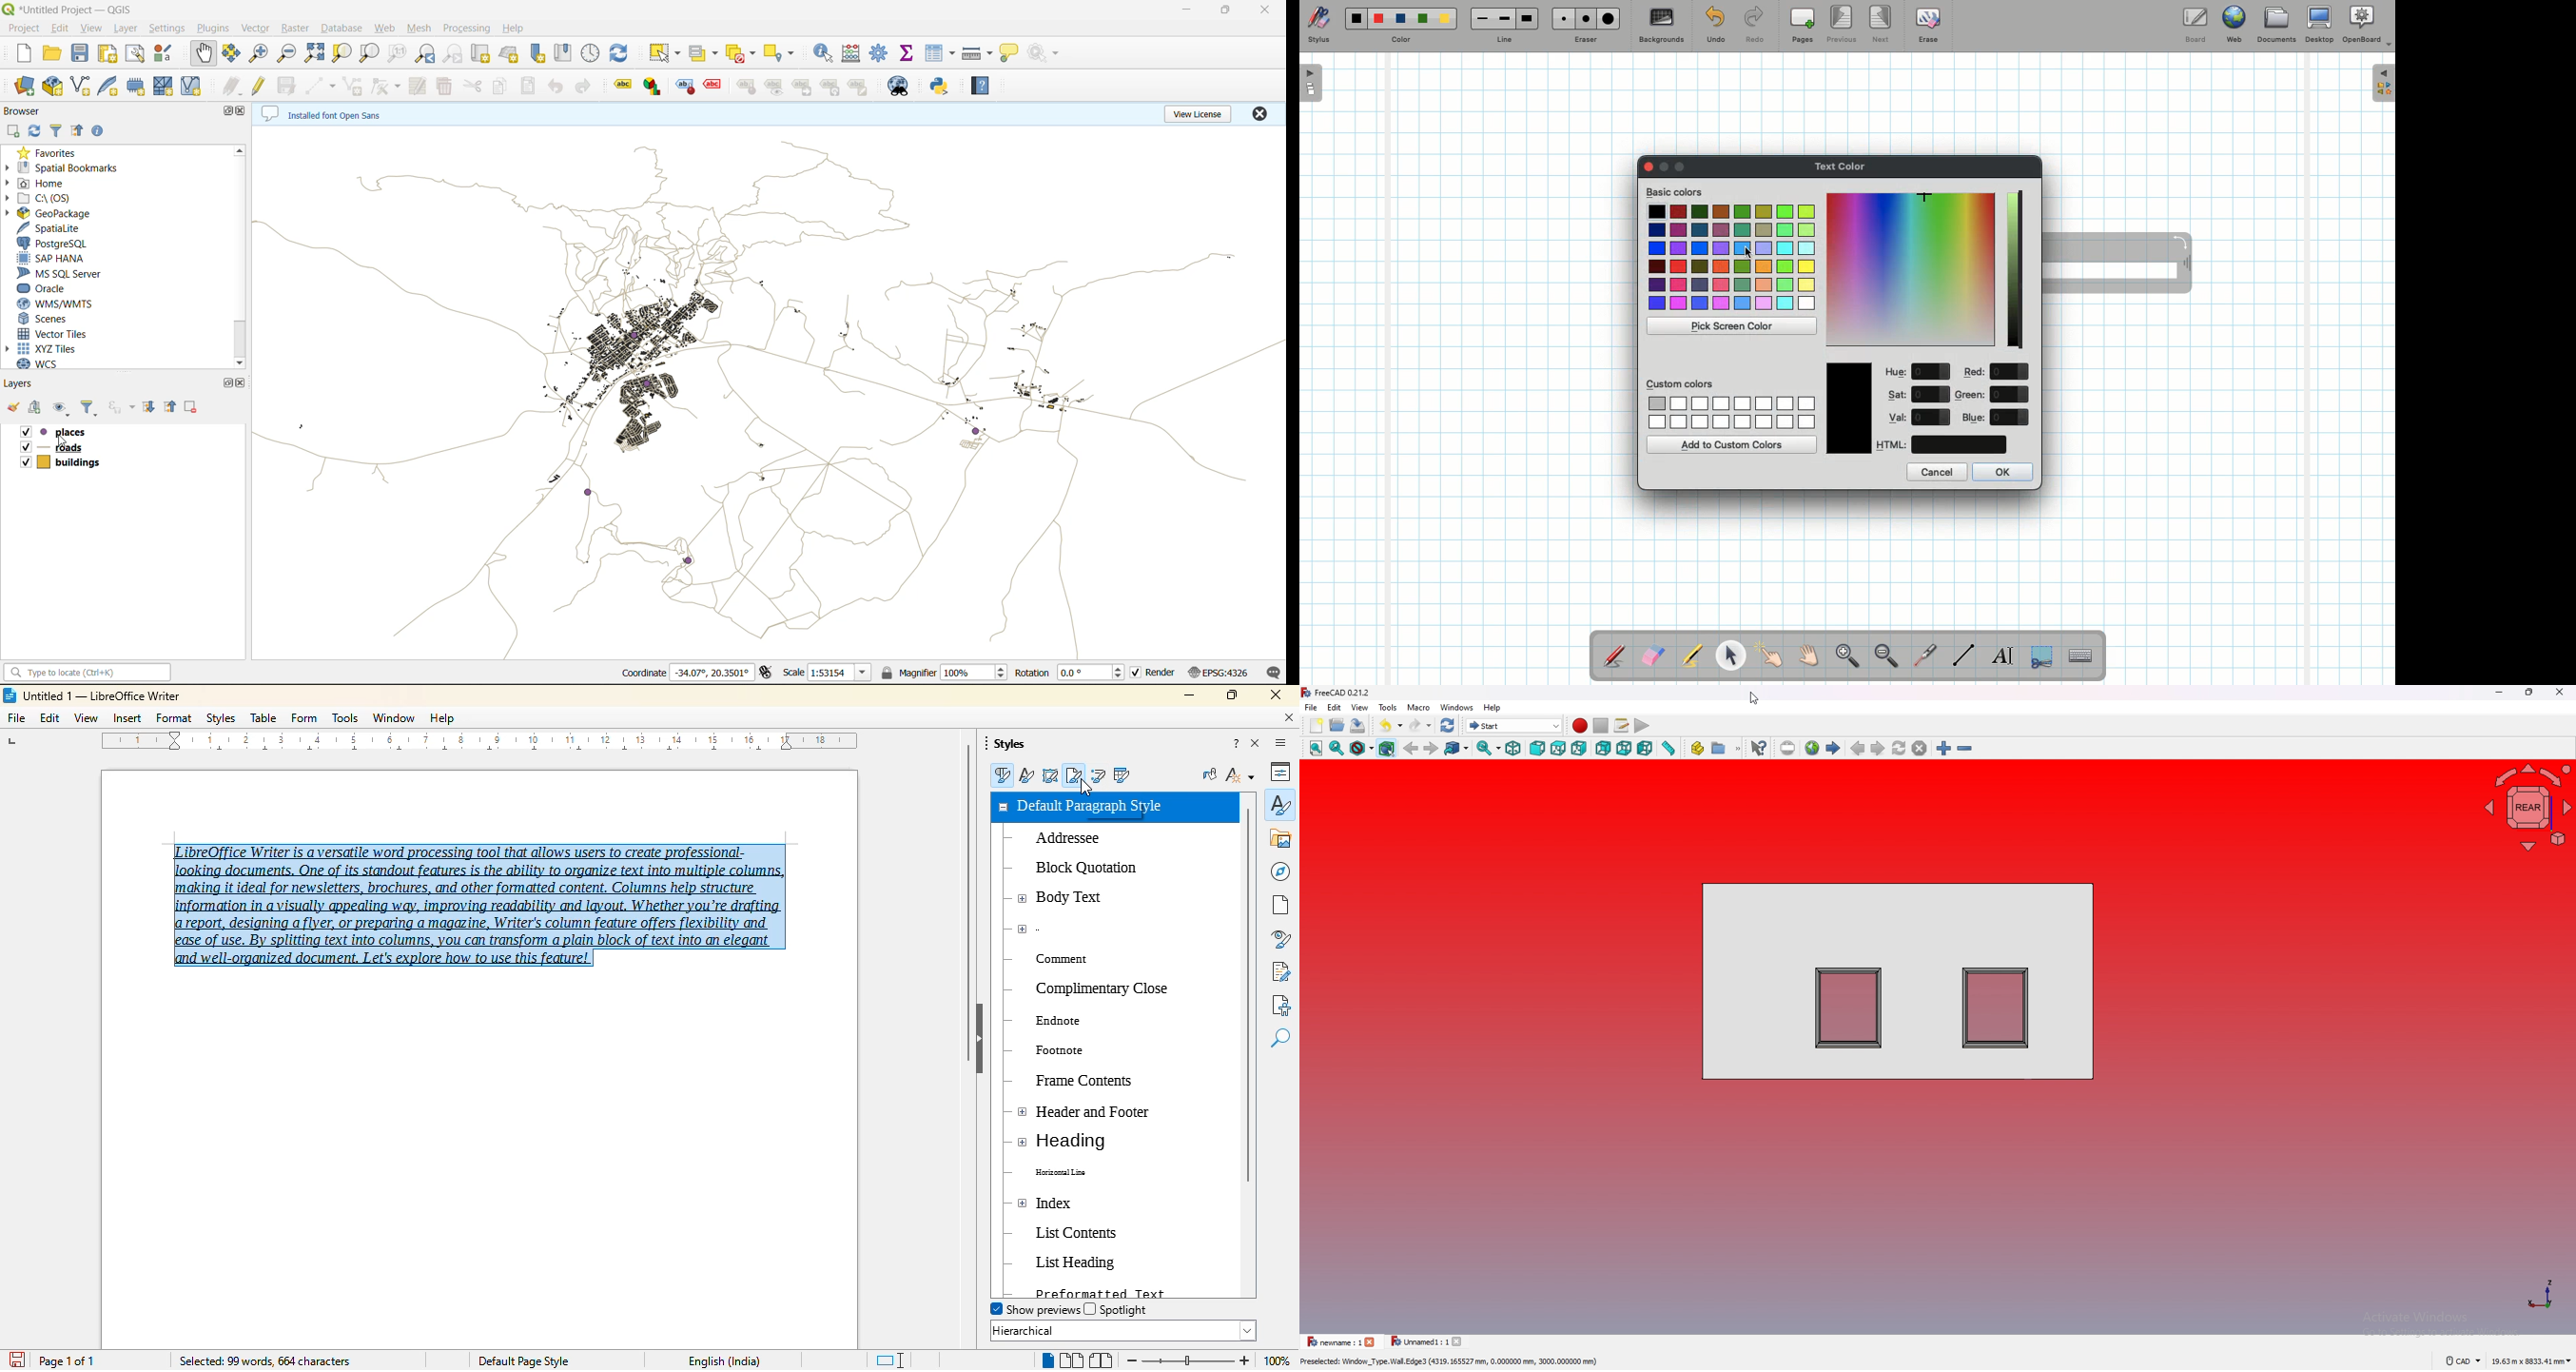  What do you see at coordinates (1558, 748) in the screenshot?
I see `top` at bounding box center [1558, 748].